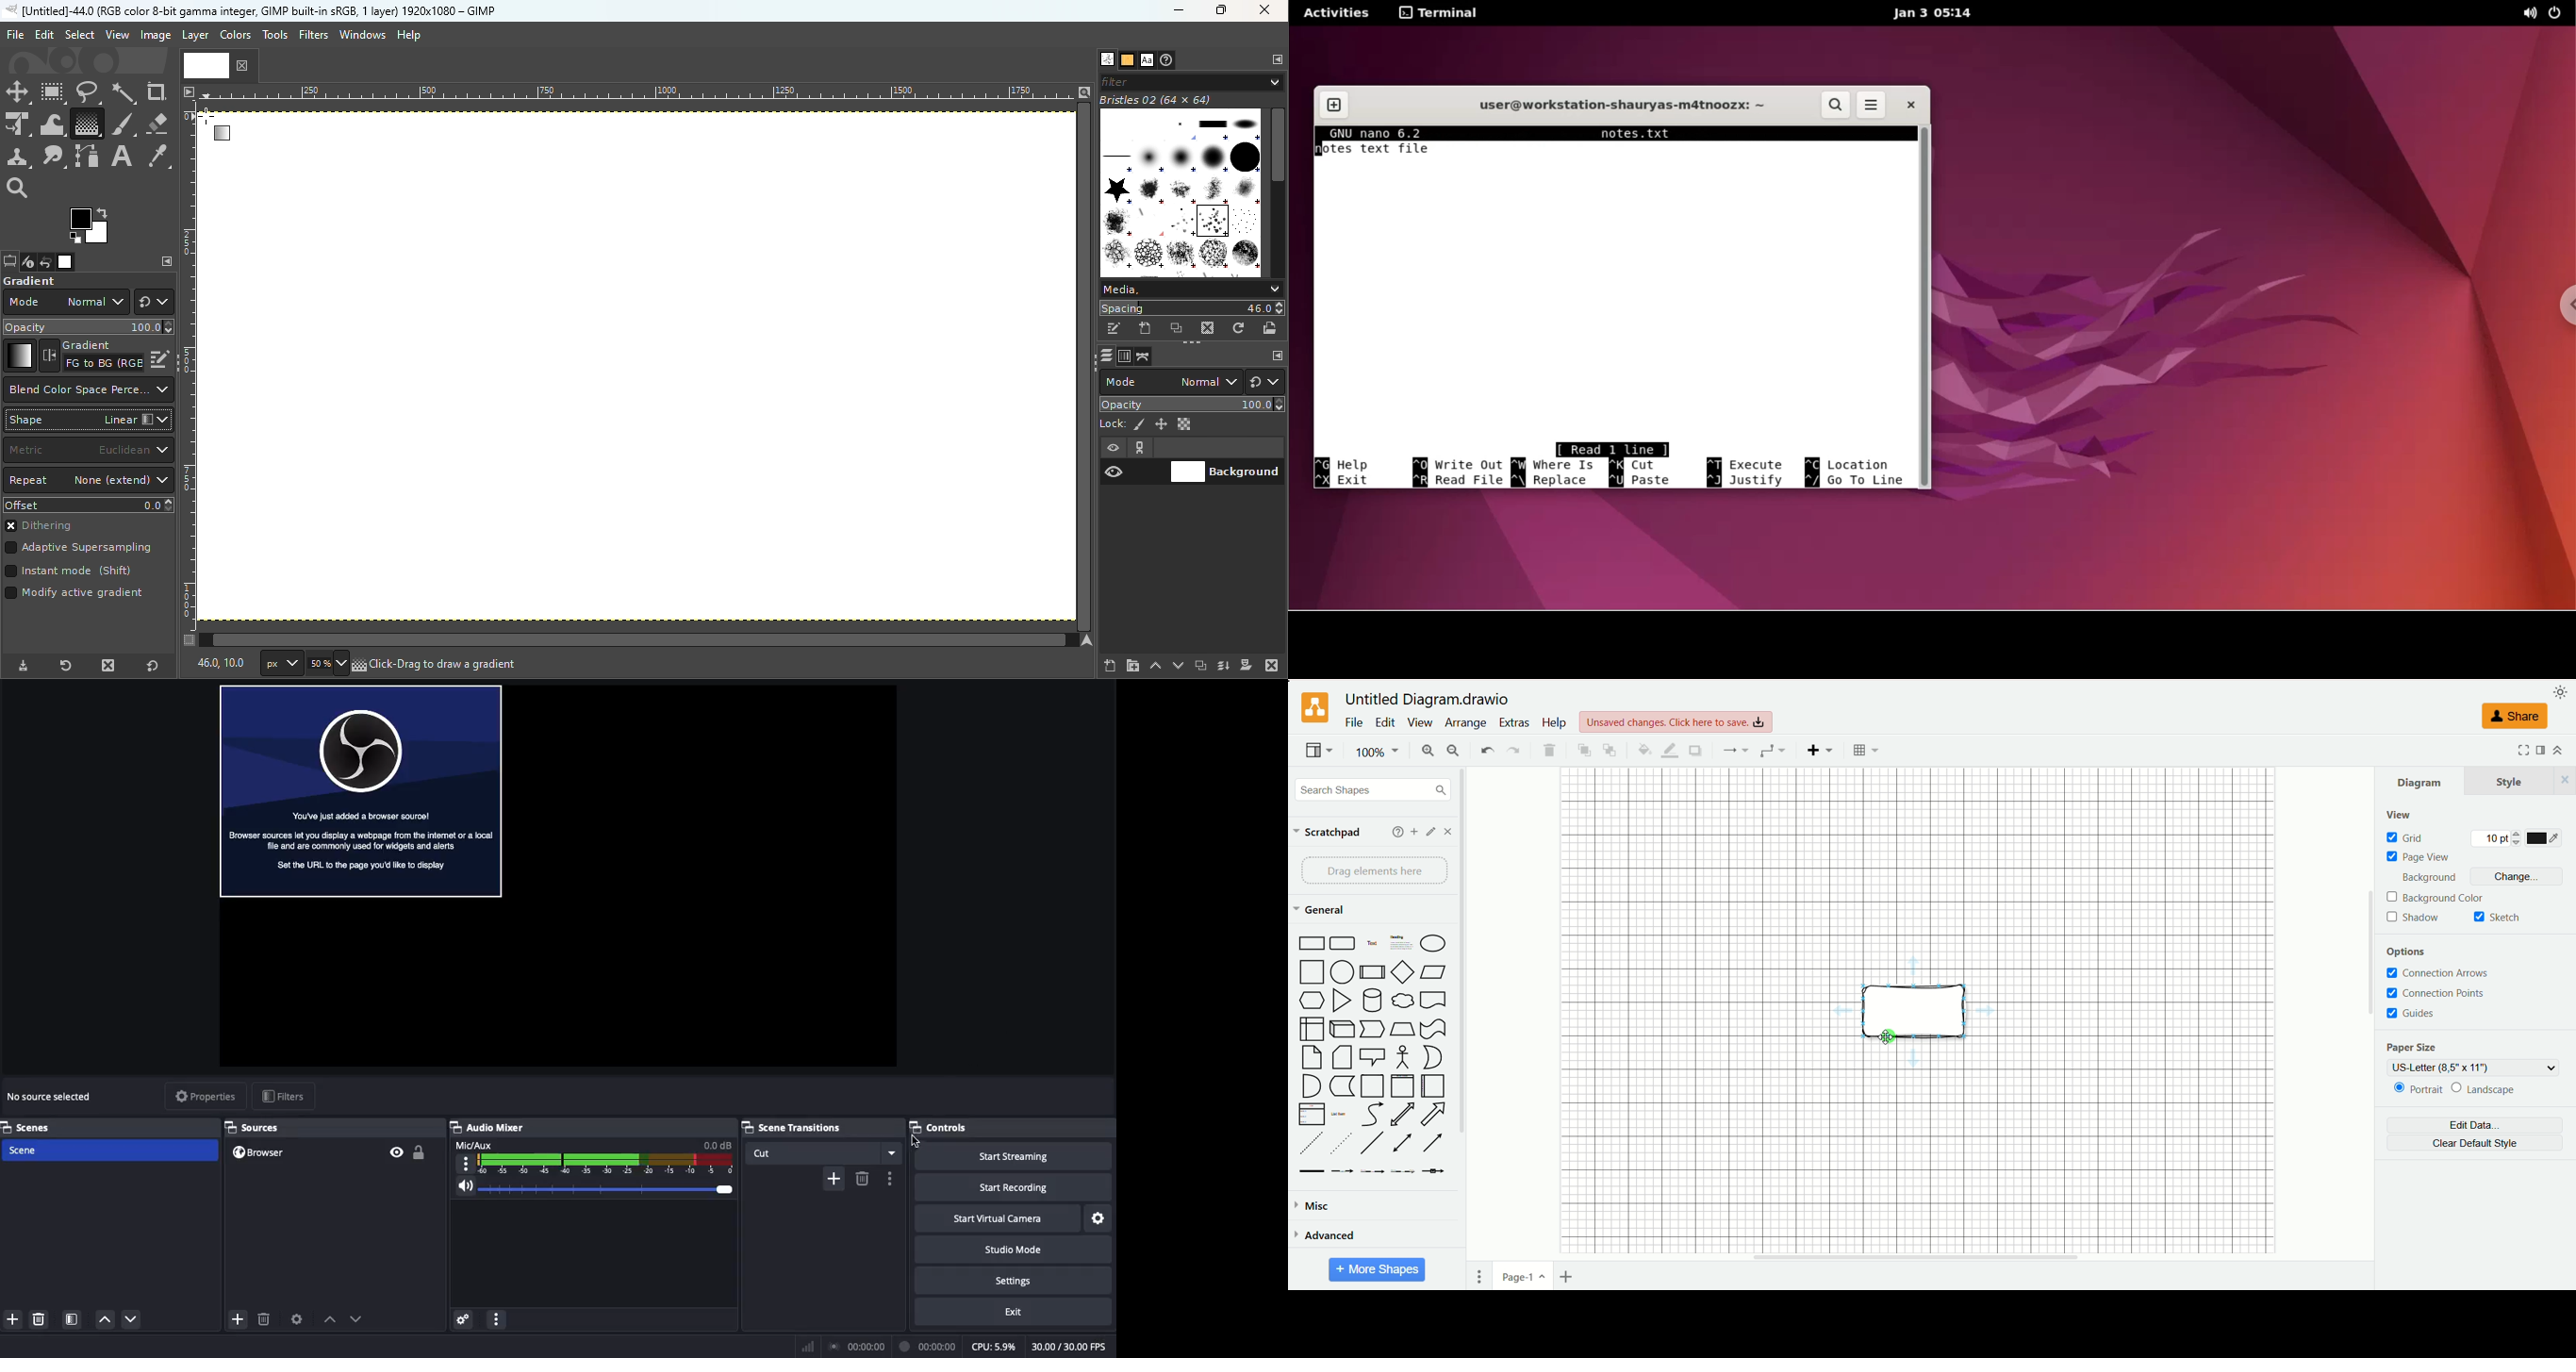 Image resolution: width=2576 pixels, height=1372 pixels. What do you see at coordinates (1186, 424) in the screenshot?
I see `Lock alpha channel` at bounding box center [1186, 424].